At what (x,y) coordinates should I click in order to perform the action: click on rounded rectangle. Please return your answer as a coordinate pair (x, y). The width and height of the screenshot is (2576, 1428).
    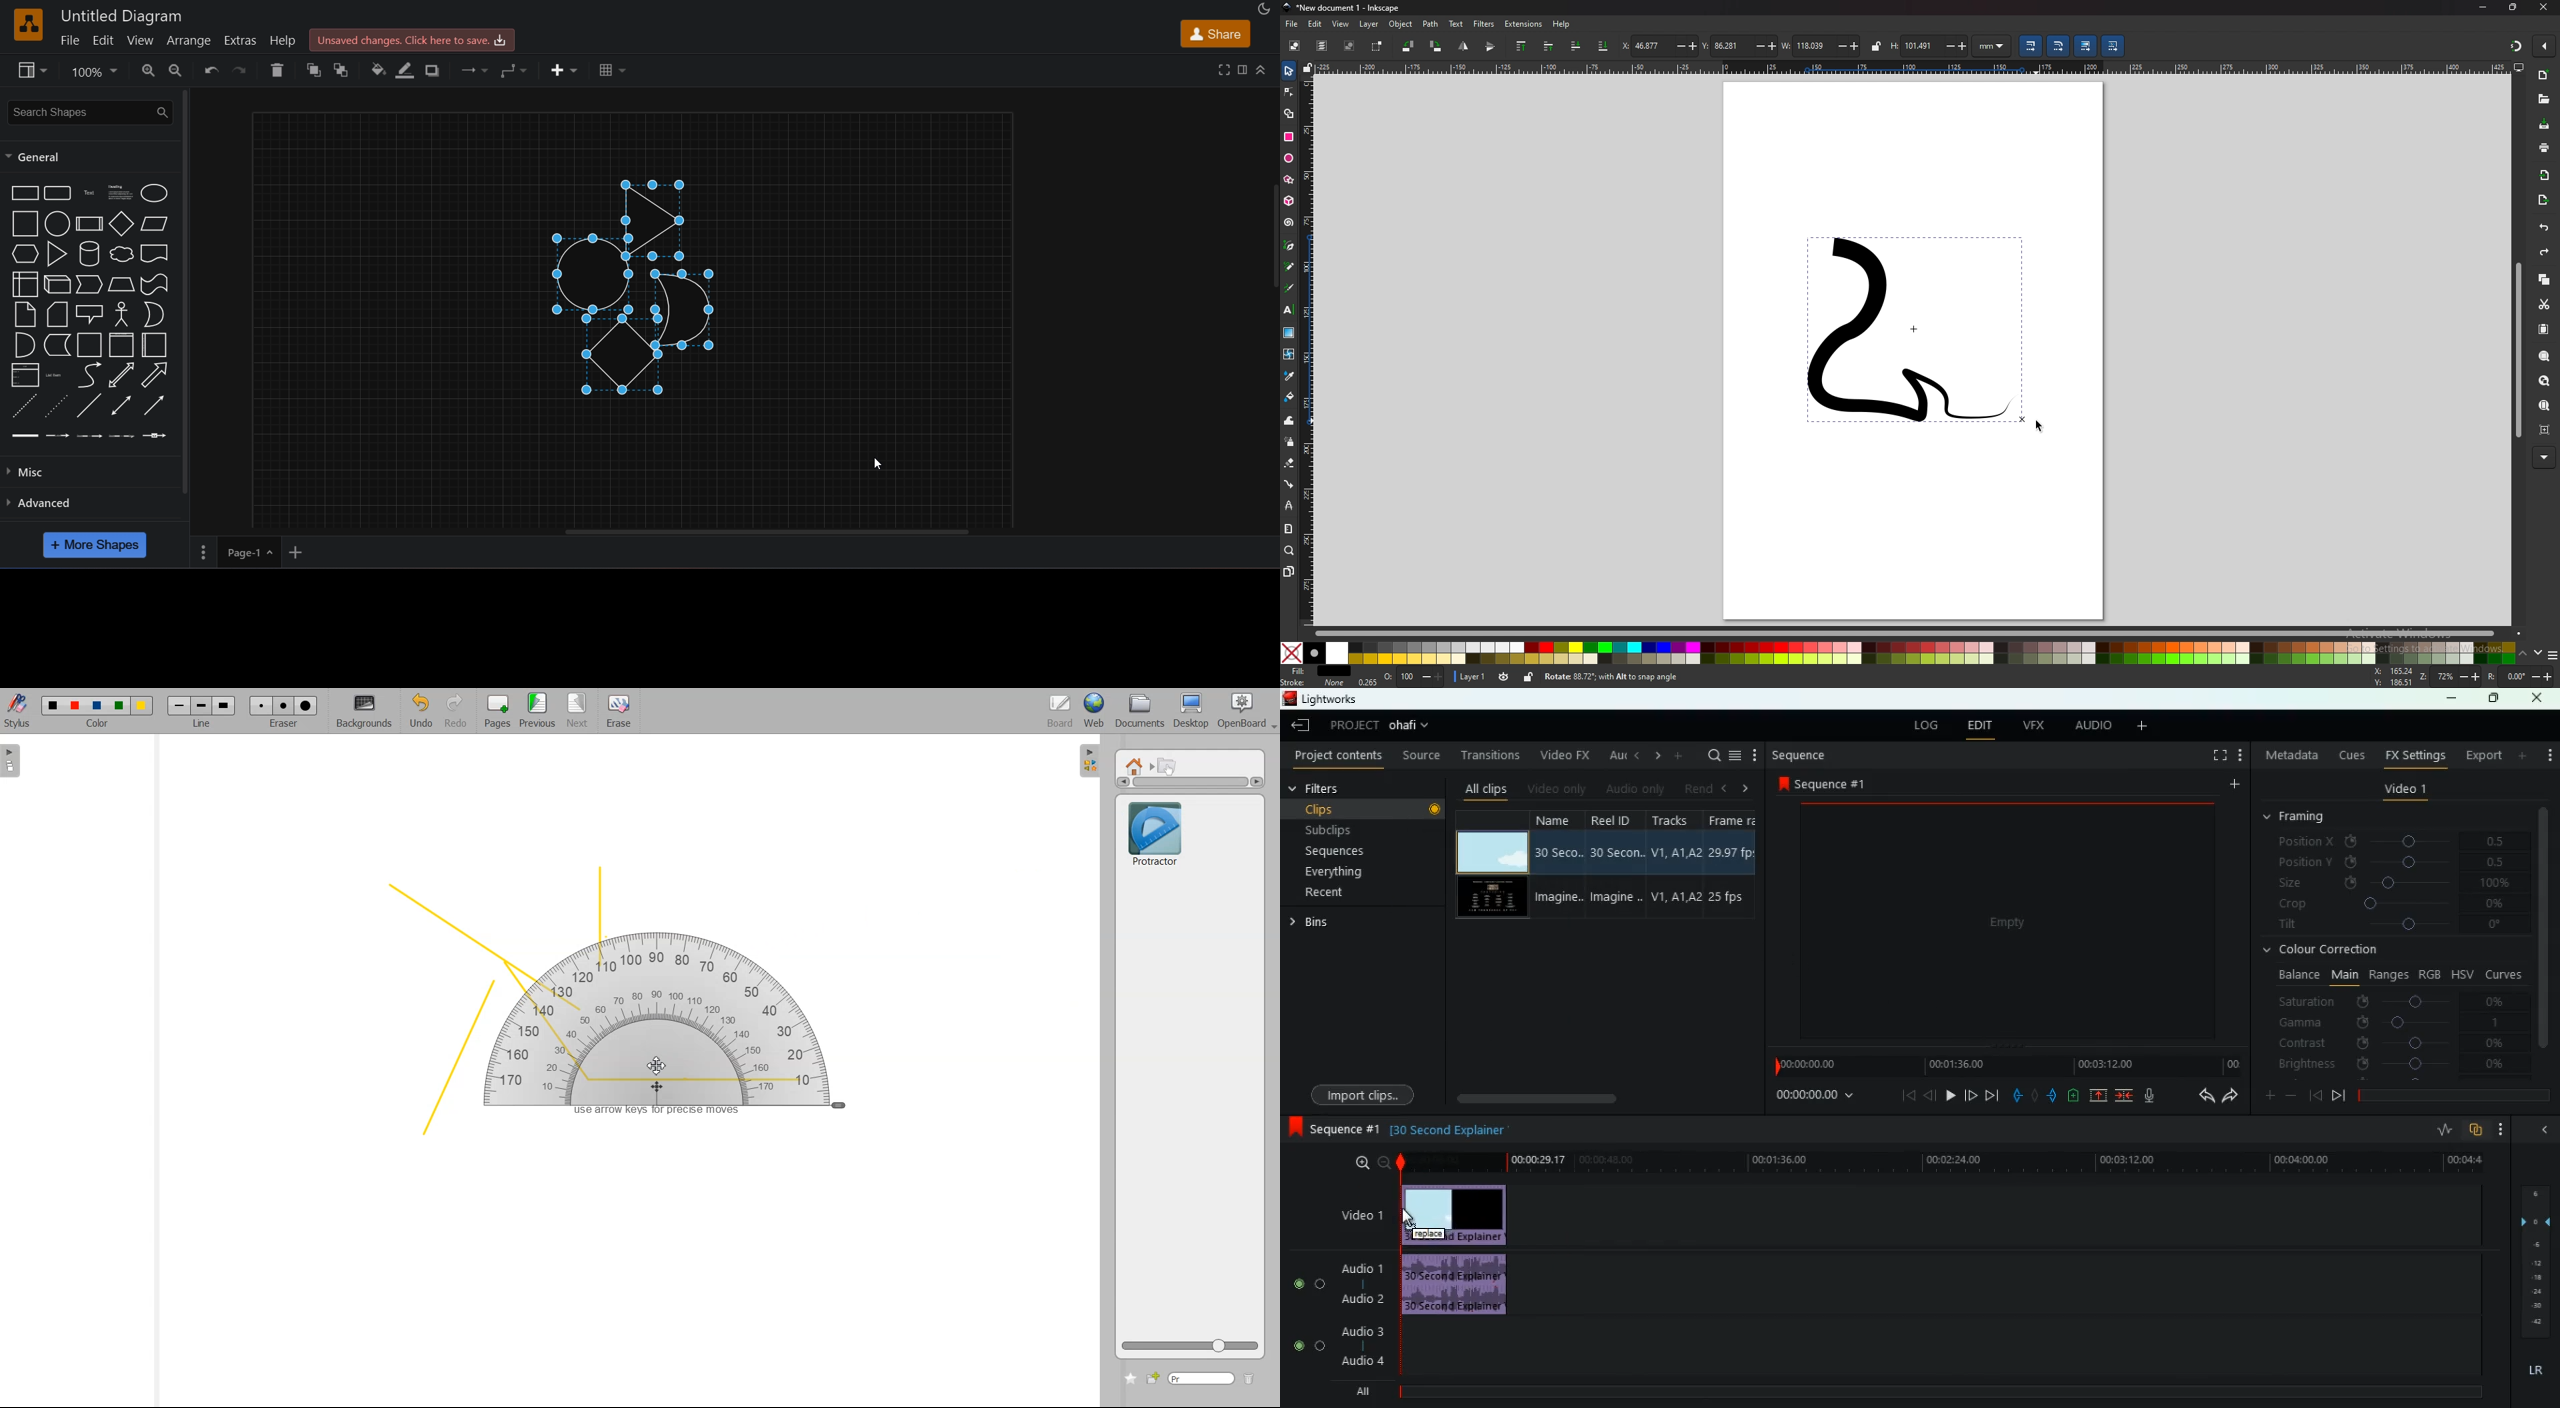
    Looking at the image, I should click on (59, 194).